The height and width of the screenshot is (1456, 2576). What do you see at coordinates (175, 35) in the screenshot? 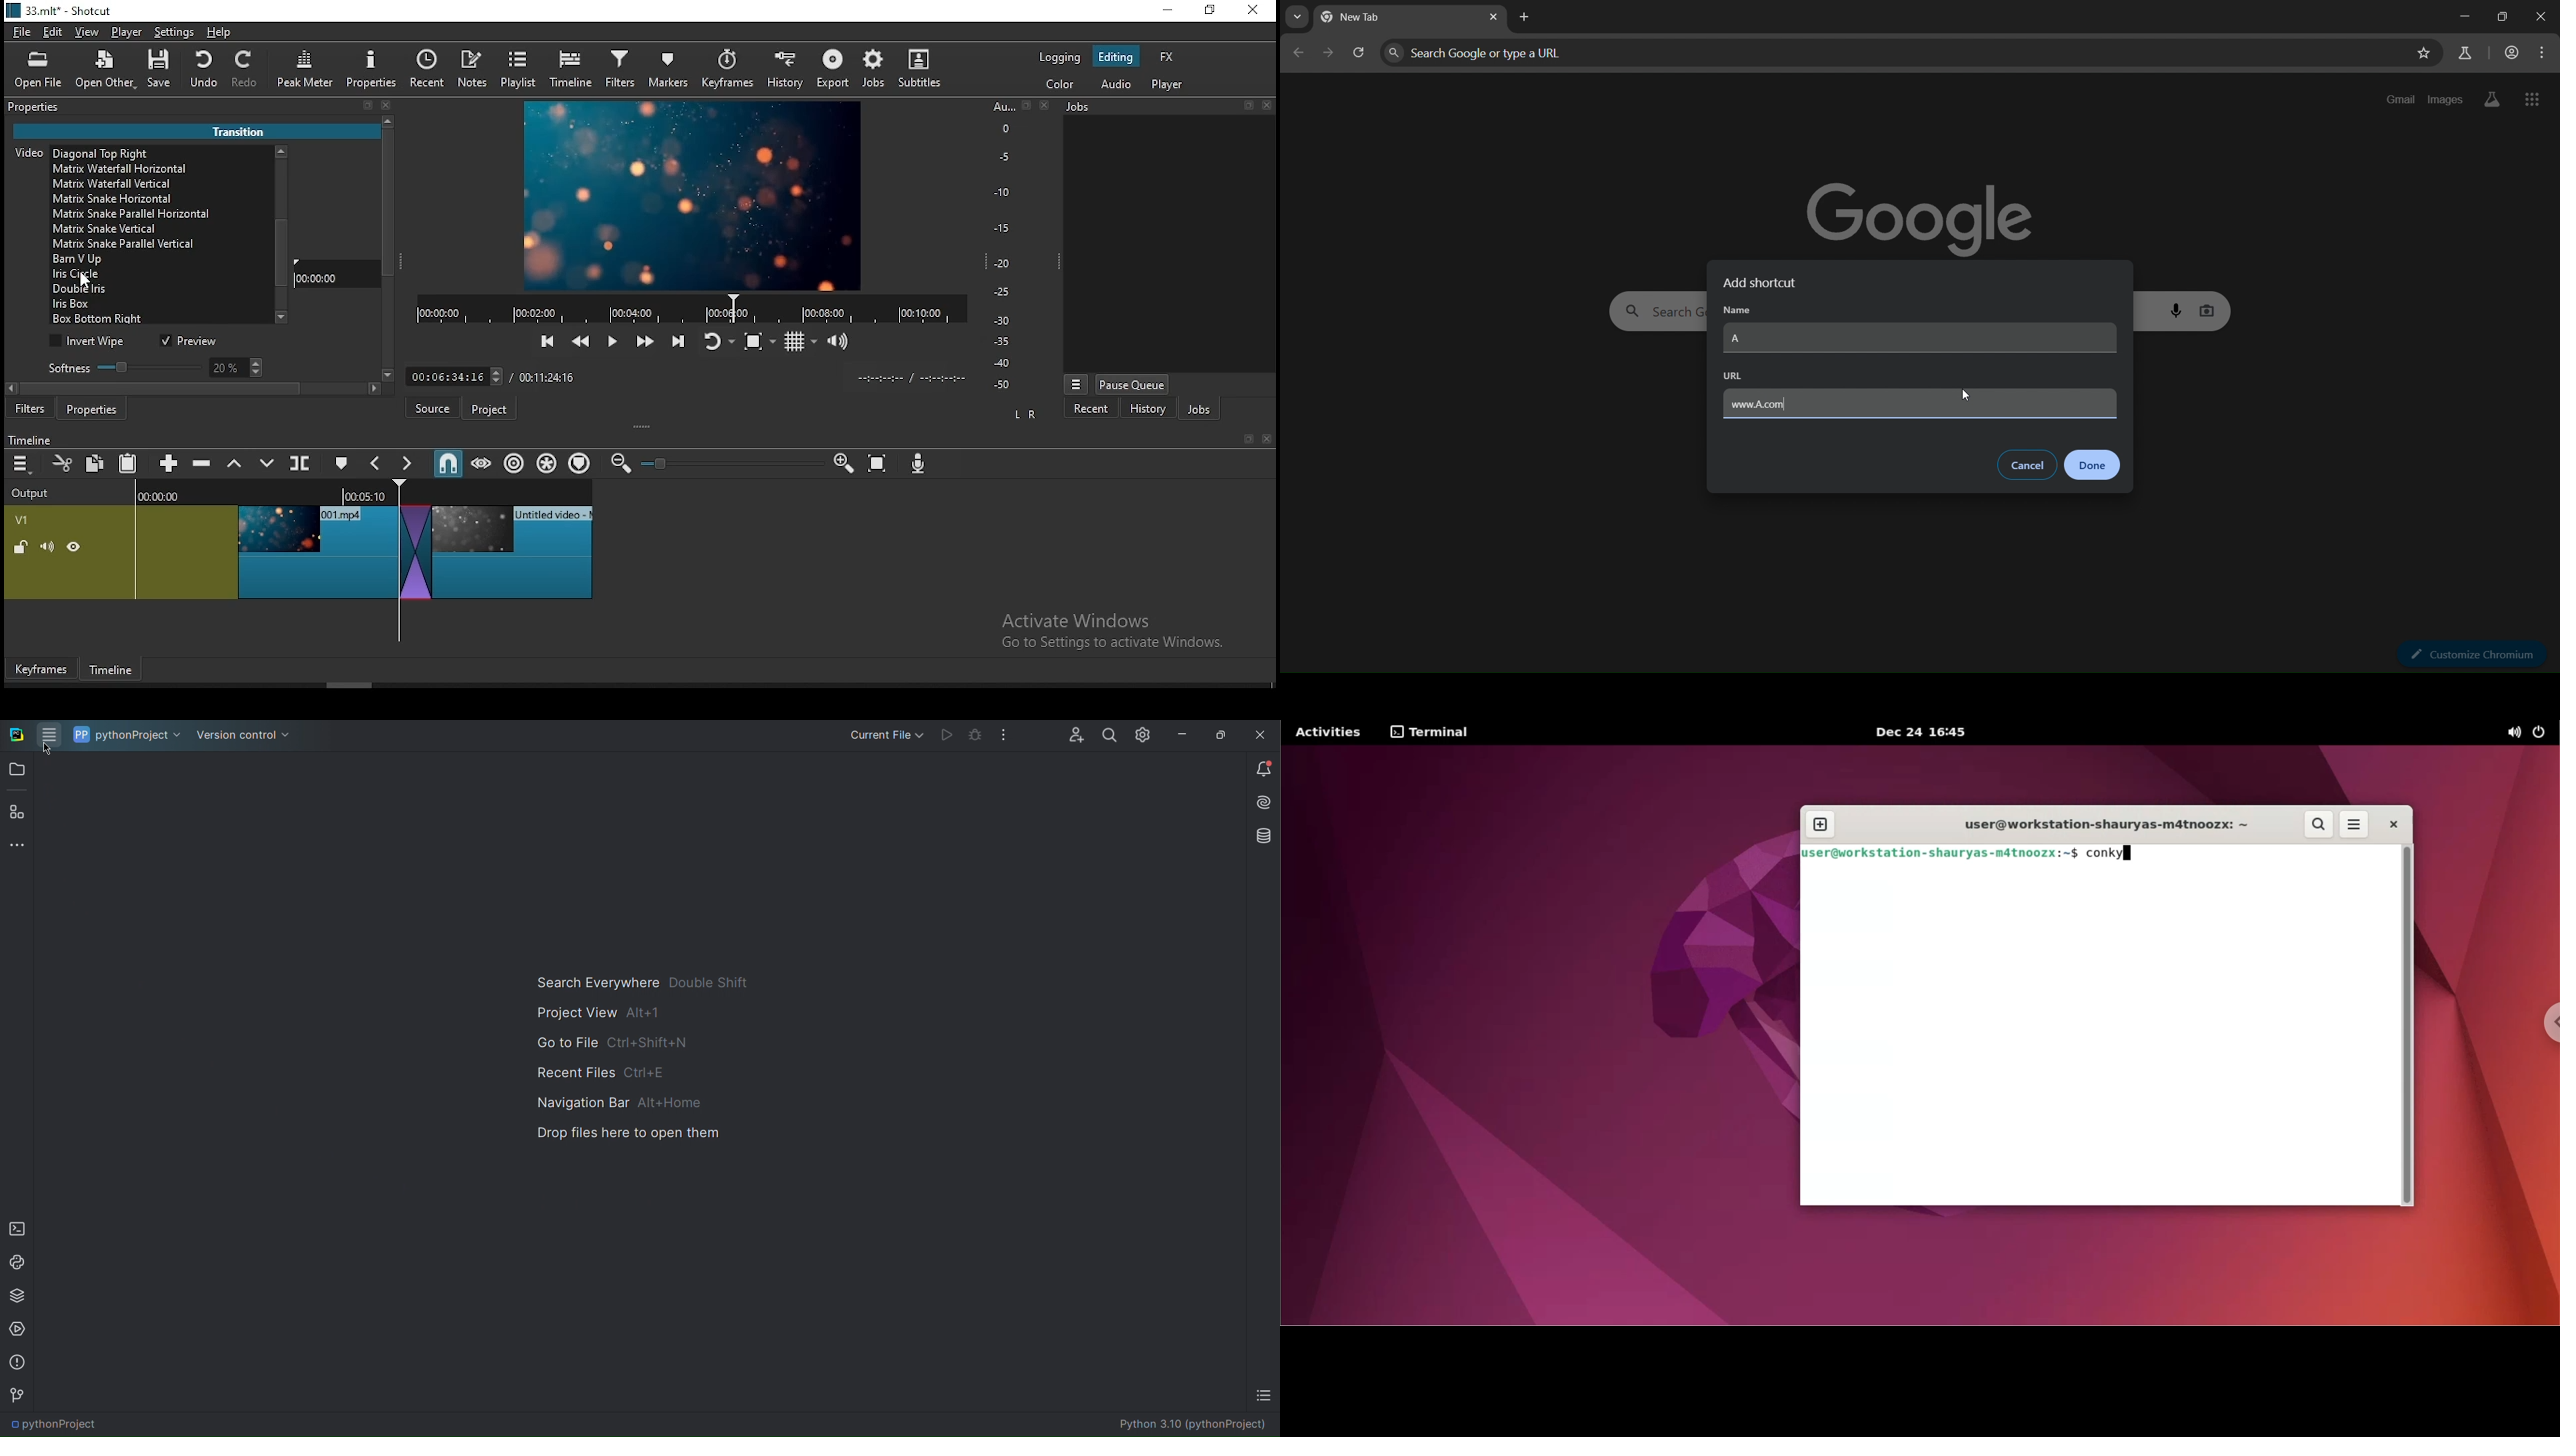
I see `settings` at bounding box center [175, 35].